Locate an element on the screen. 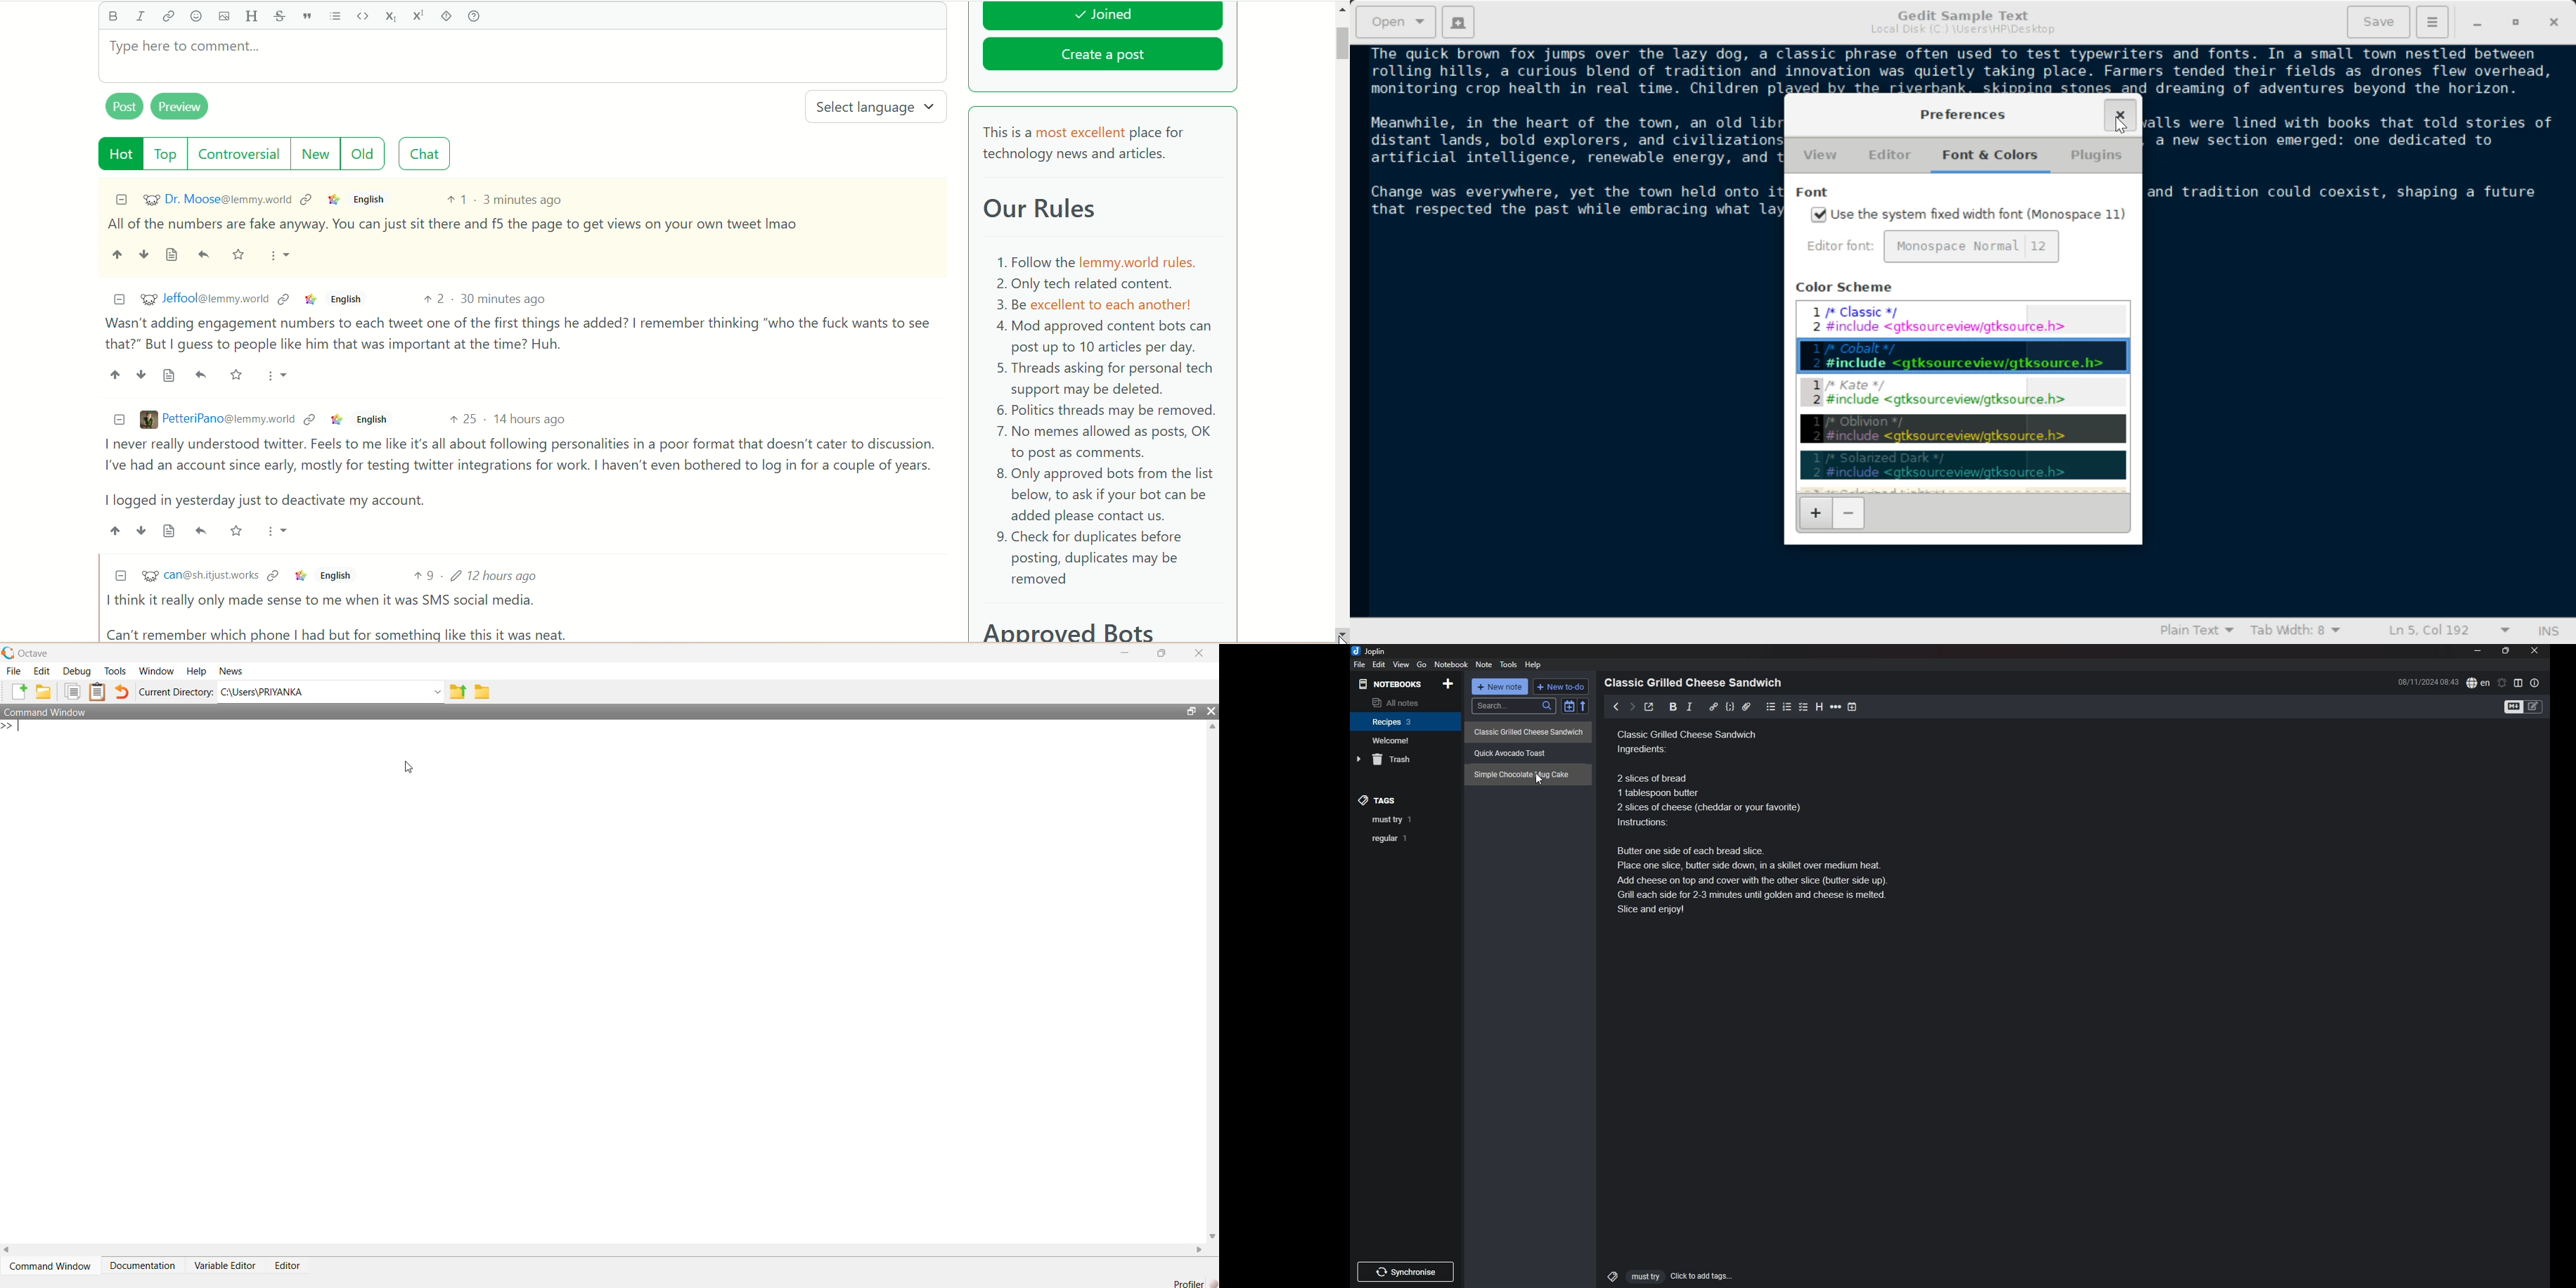 Image resolution: width=2576 pixels, height=1288 pixels. Octave is located at coordinates (30, 654).